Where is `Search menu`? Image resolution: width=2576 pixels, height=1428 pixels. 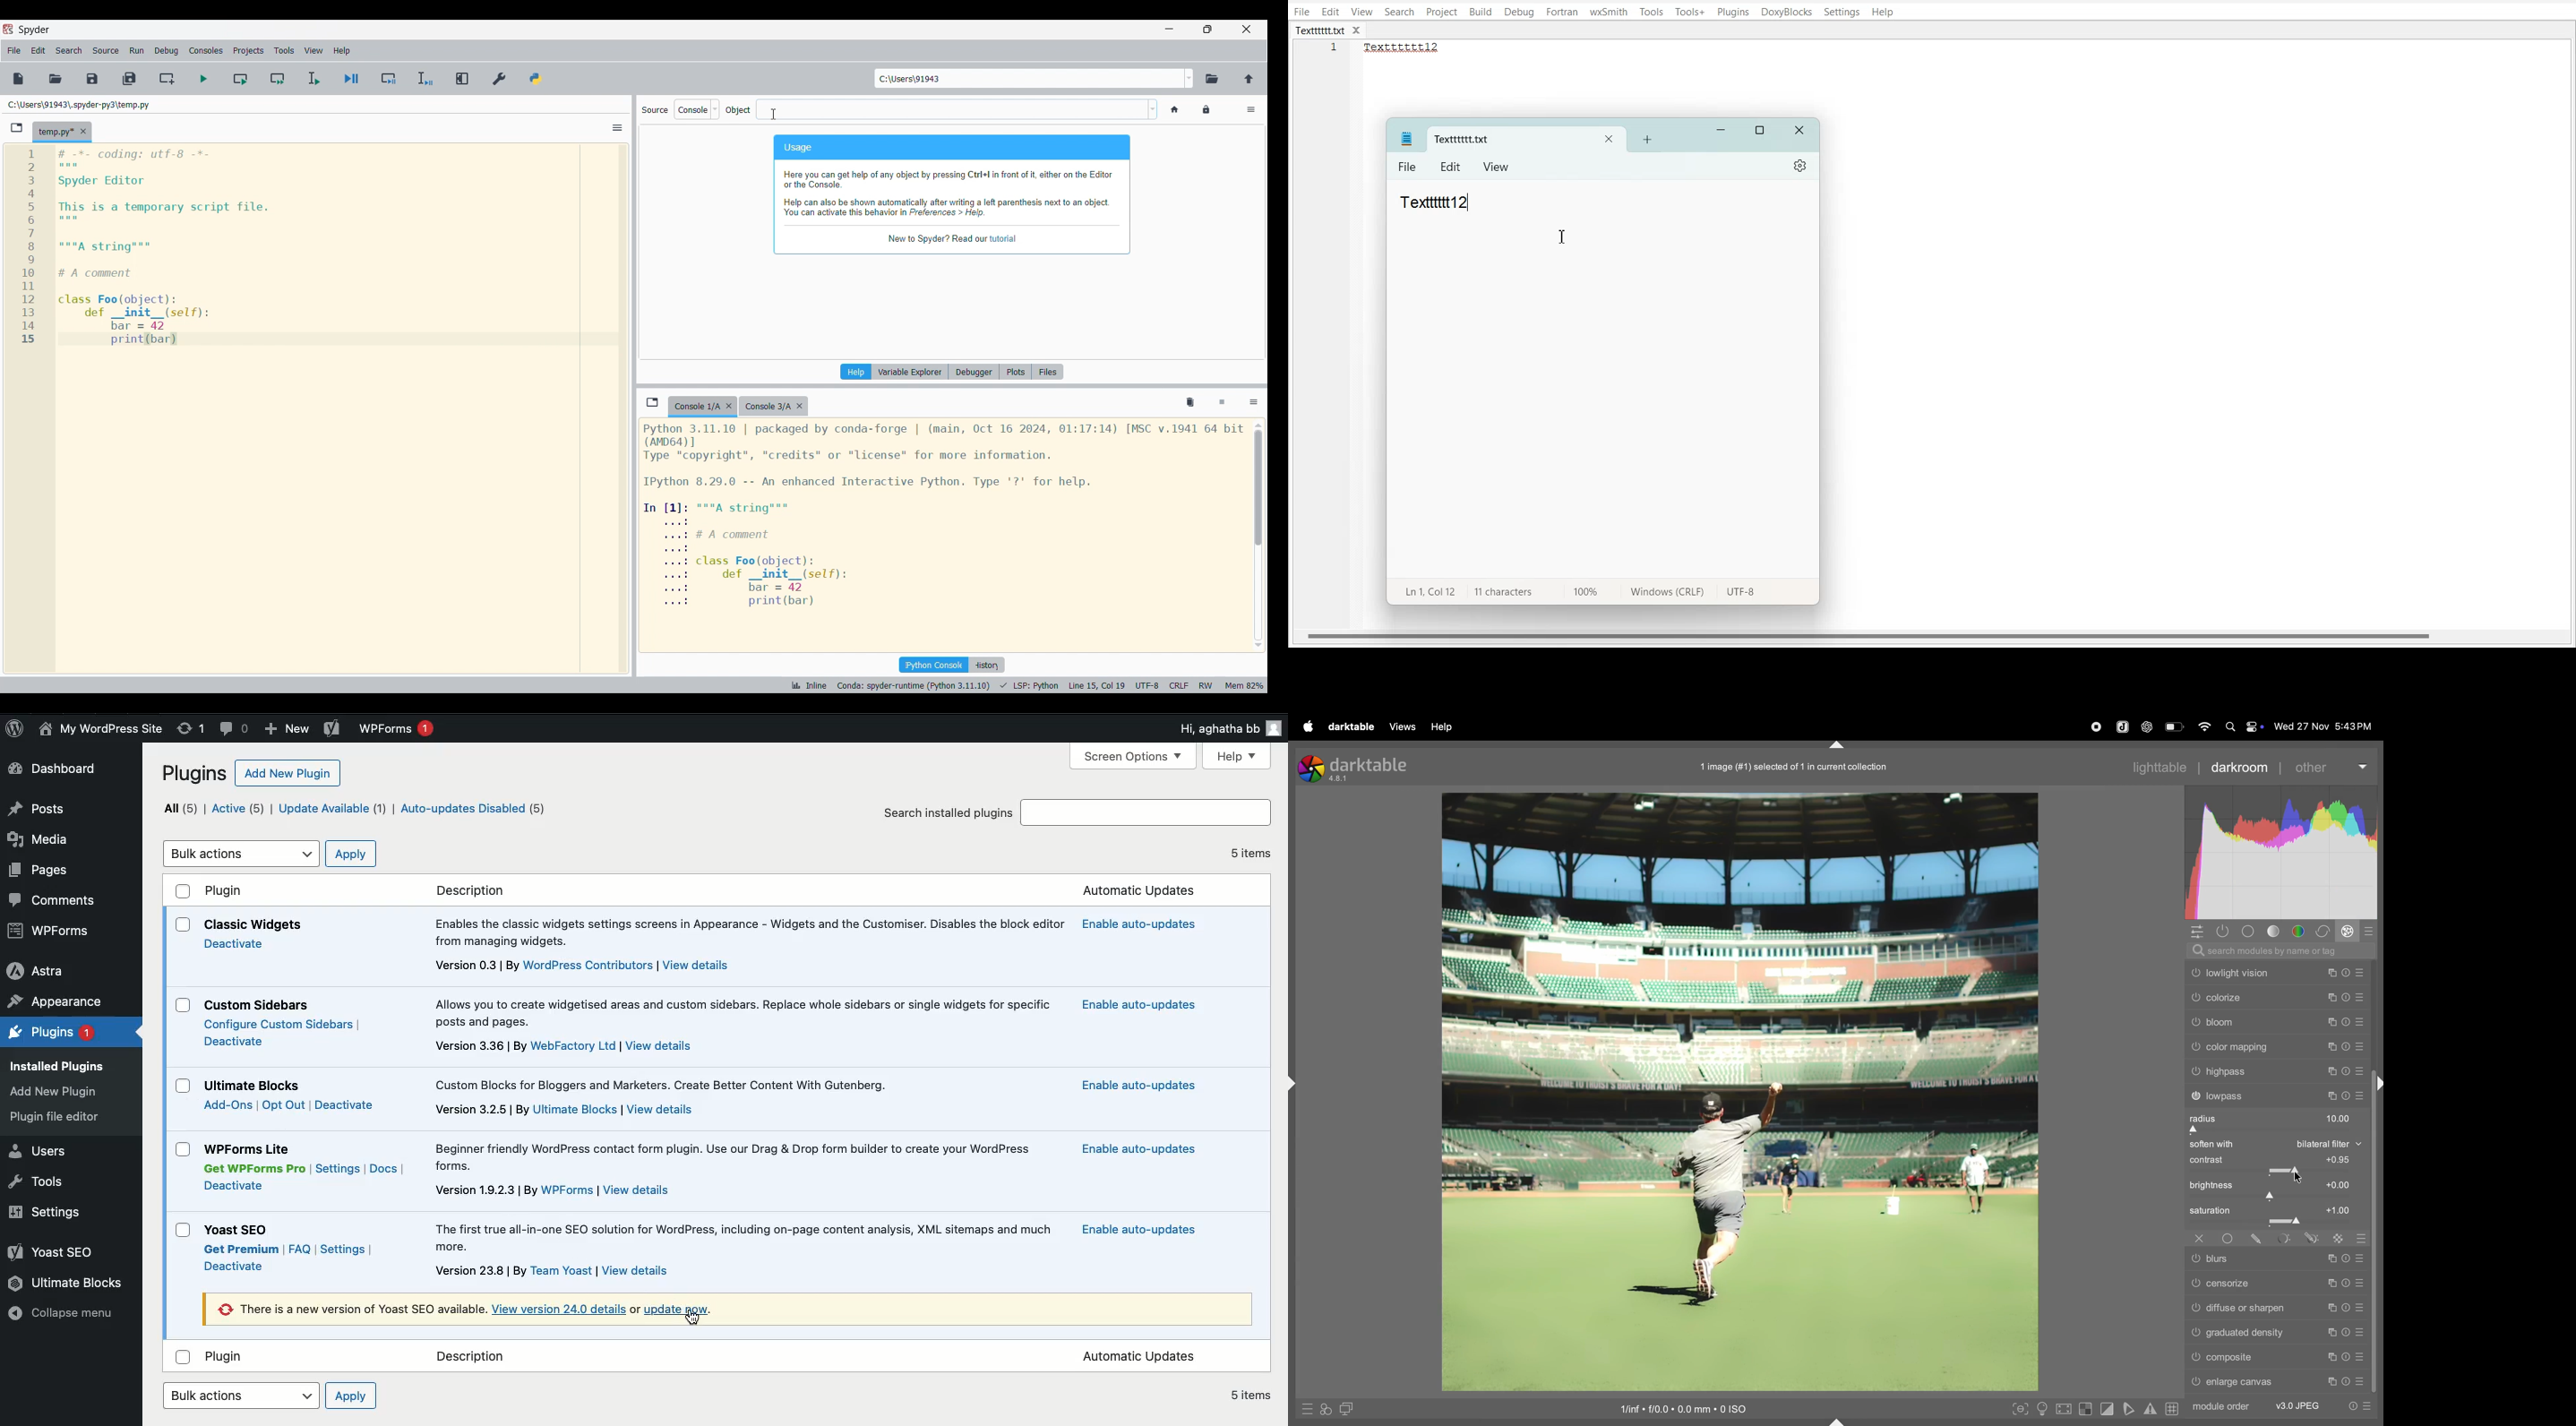
Search menu is located at coordinates (69, 51).